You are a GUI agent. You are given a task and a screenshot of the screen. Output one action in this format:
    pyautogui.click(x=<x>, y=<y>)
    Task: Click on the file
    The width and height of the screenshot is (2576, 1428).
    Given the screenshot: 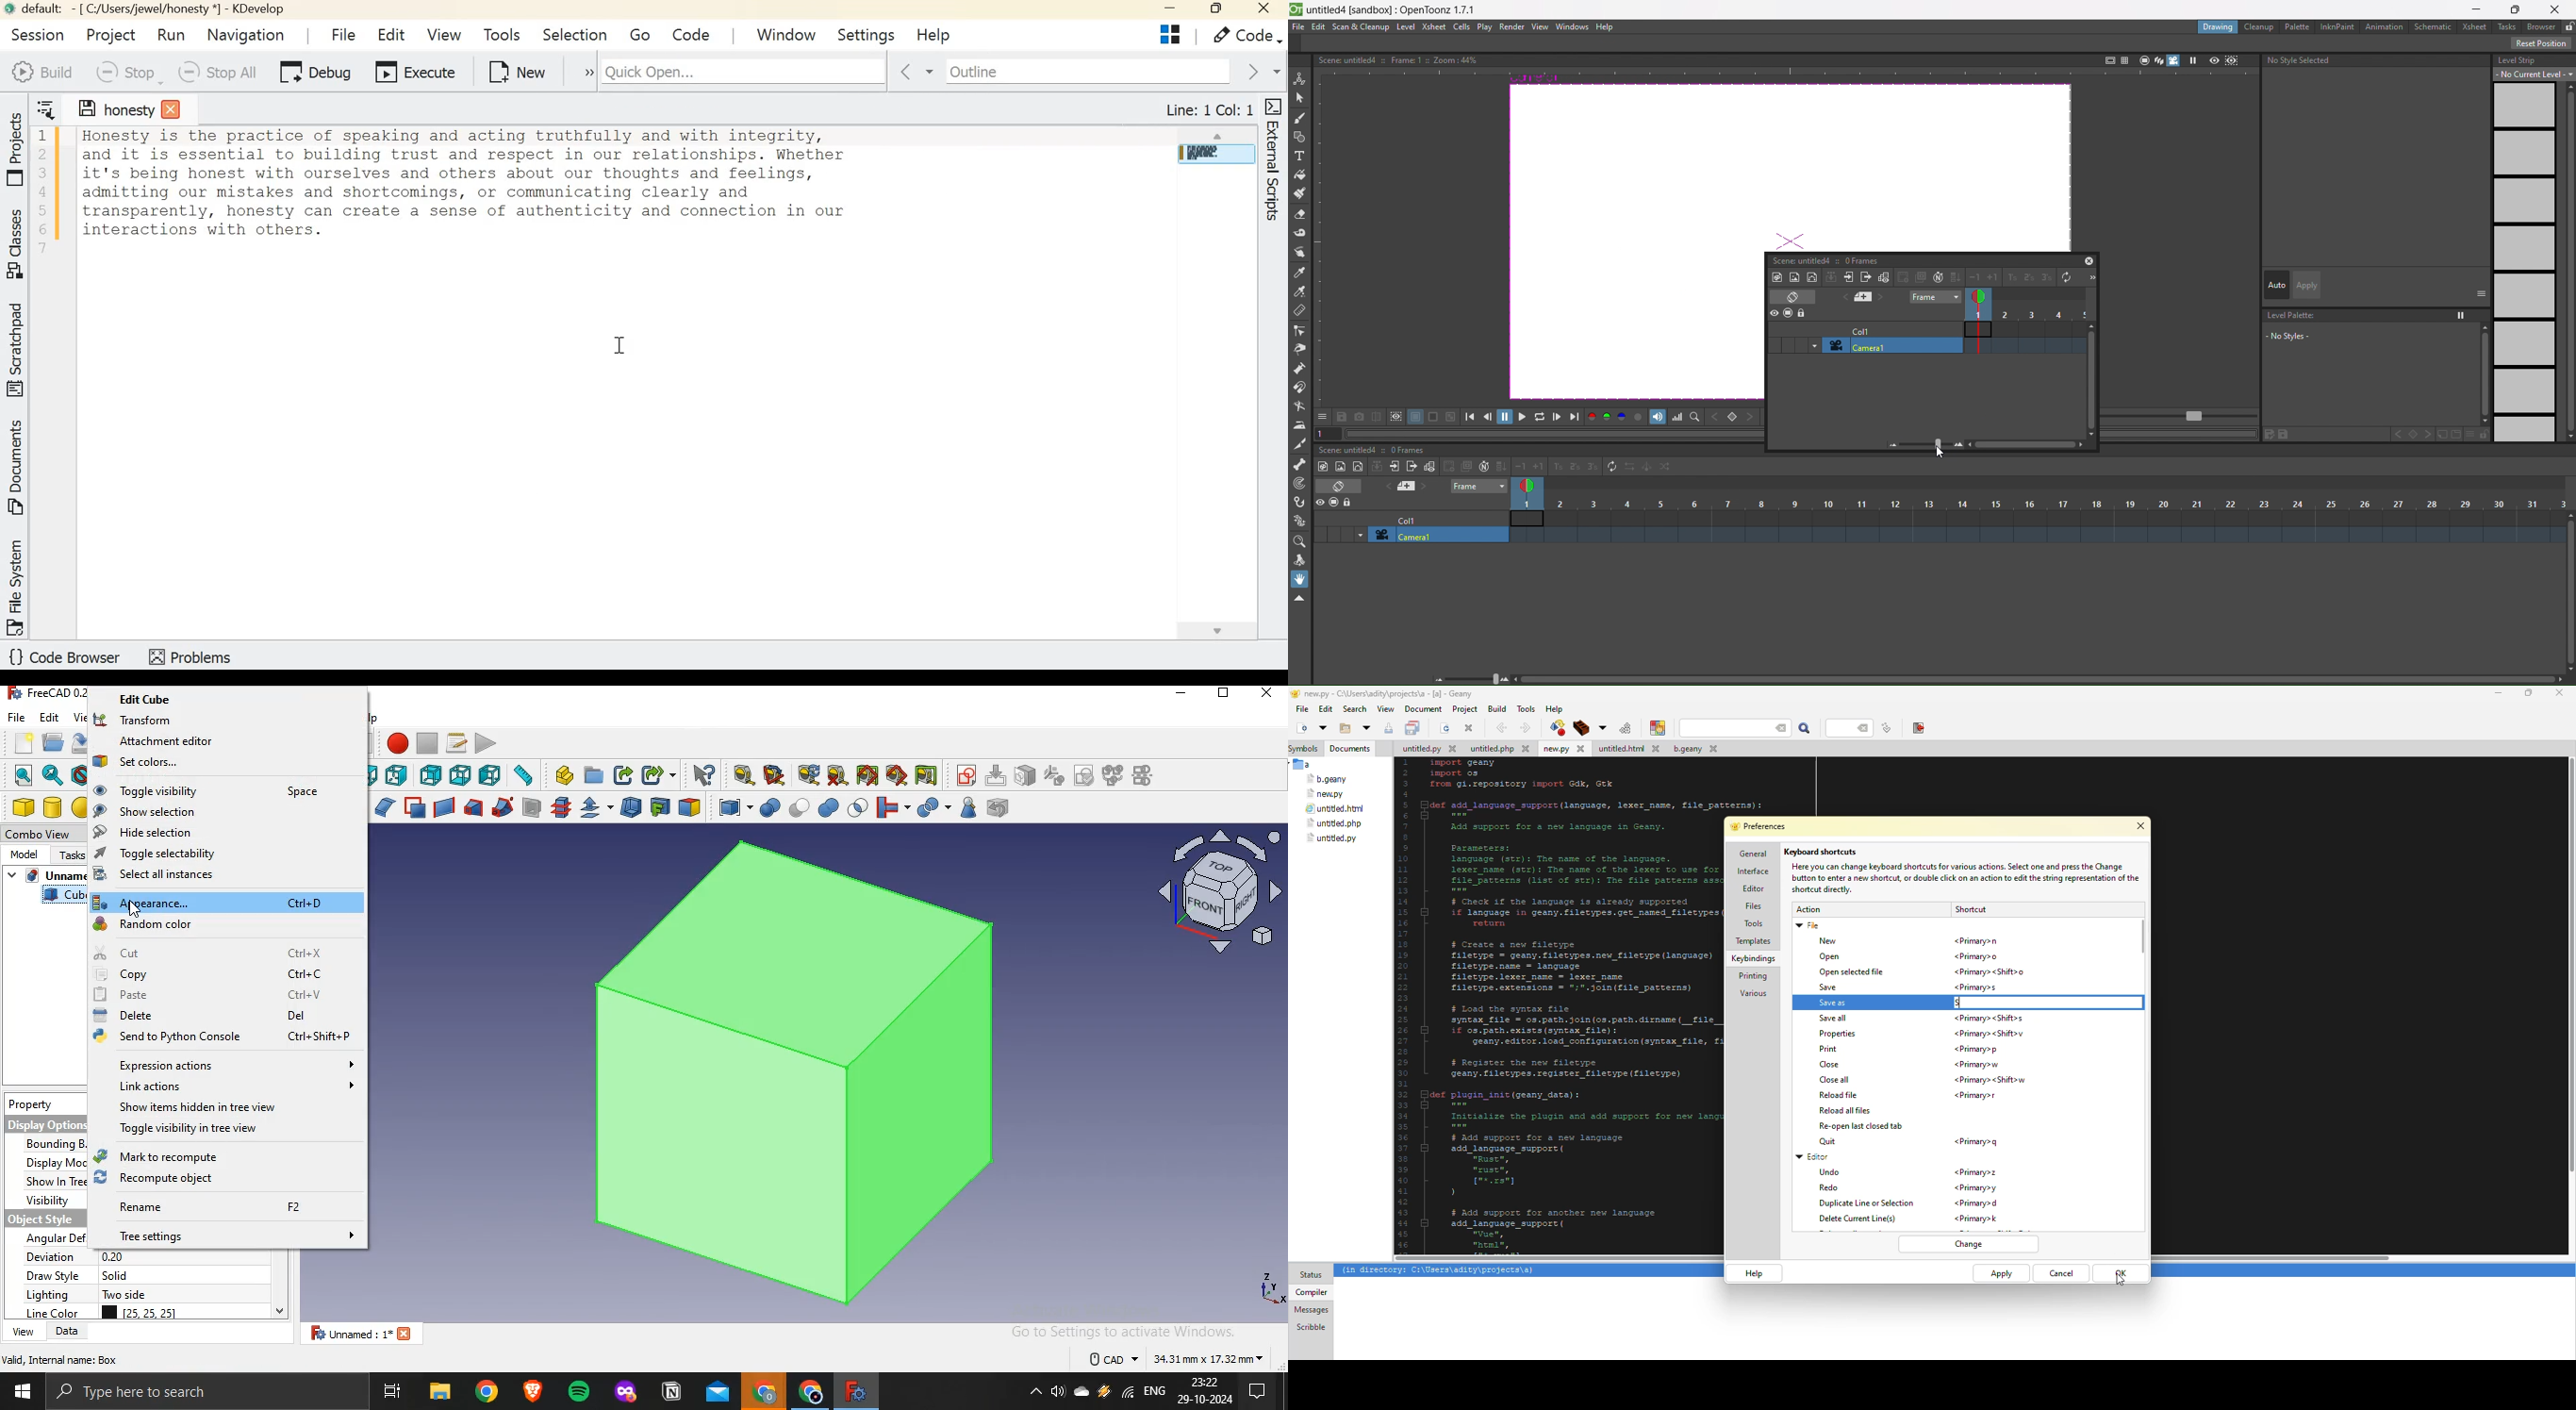 What is the action you would take?
    pyautogui.click(x=1499, y=750)
    